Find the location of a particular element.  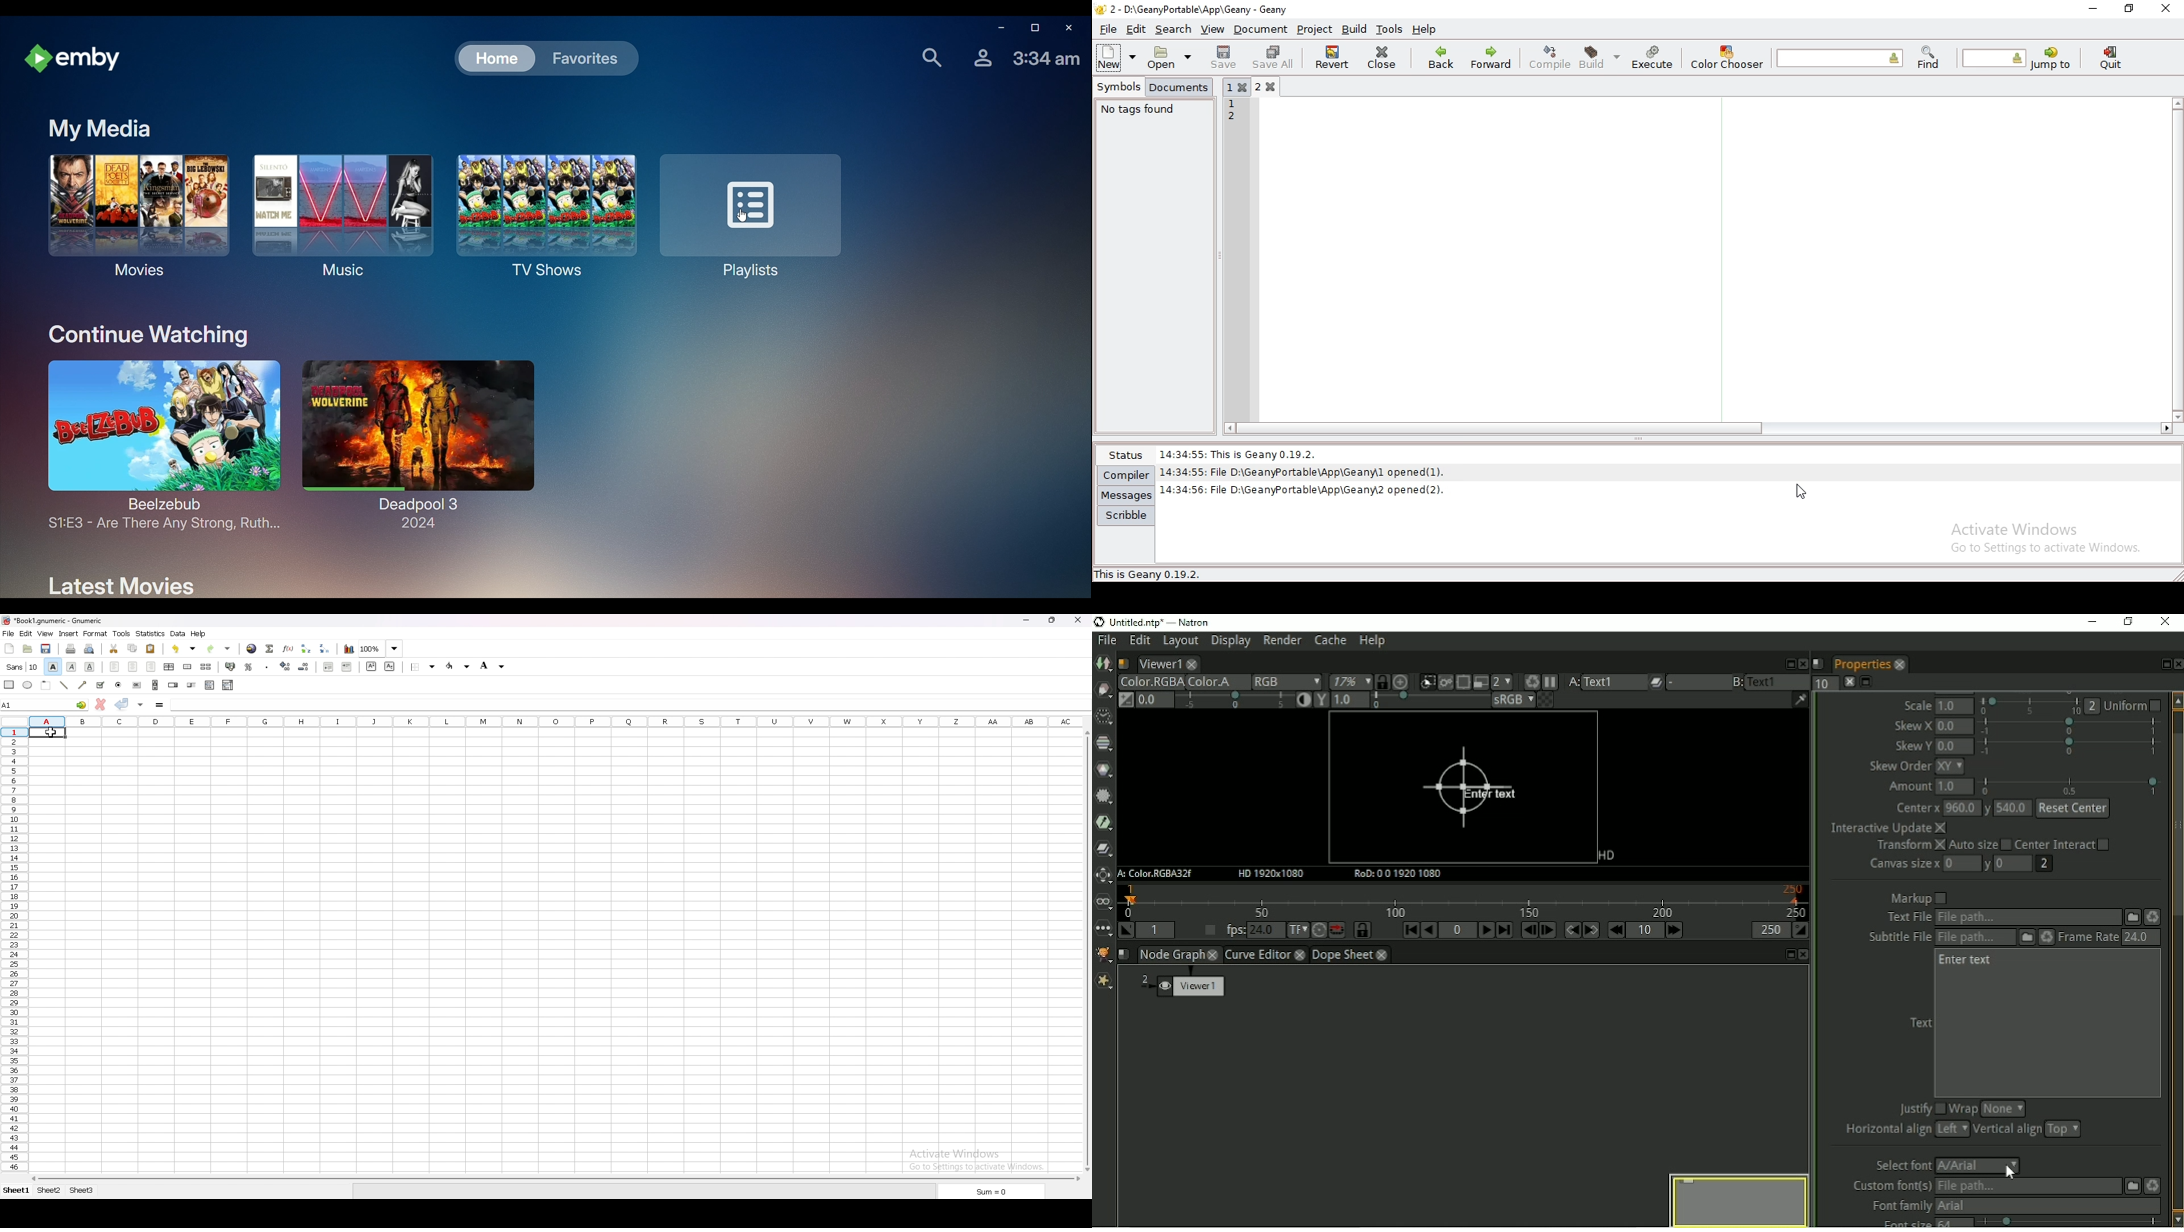

Home is located at coordinates (493, 59).